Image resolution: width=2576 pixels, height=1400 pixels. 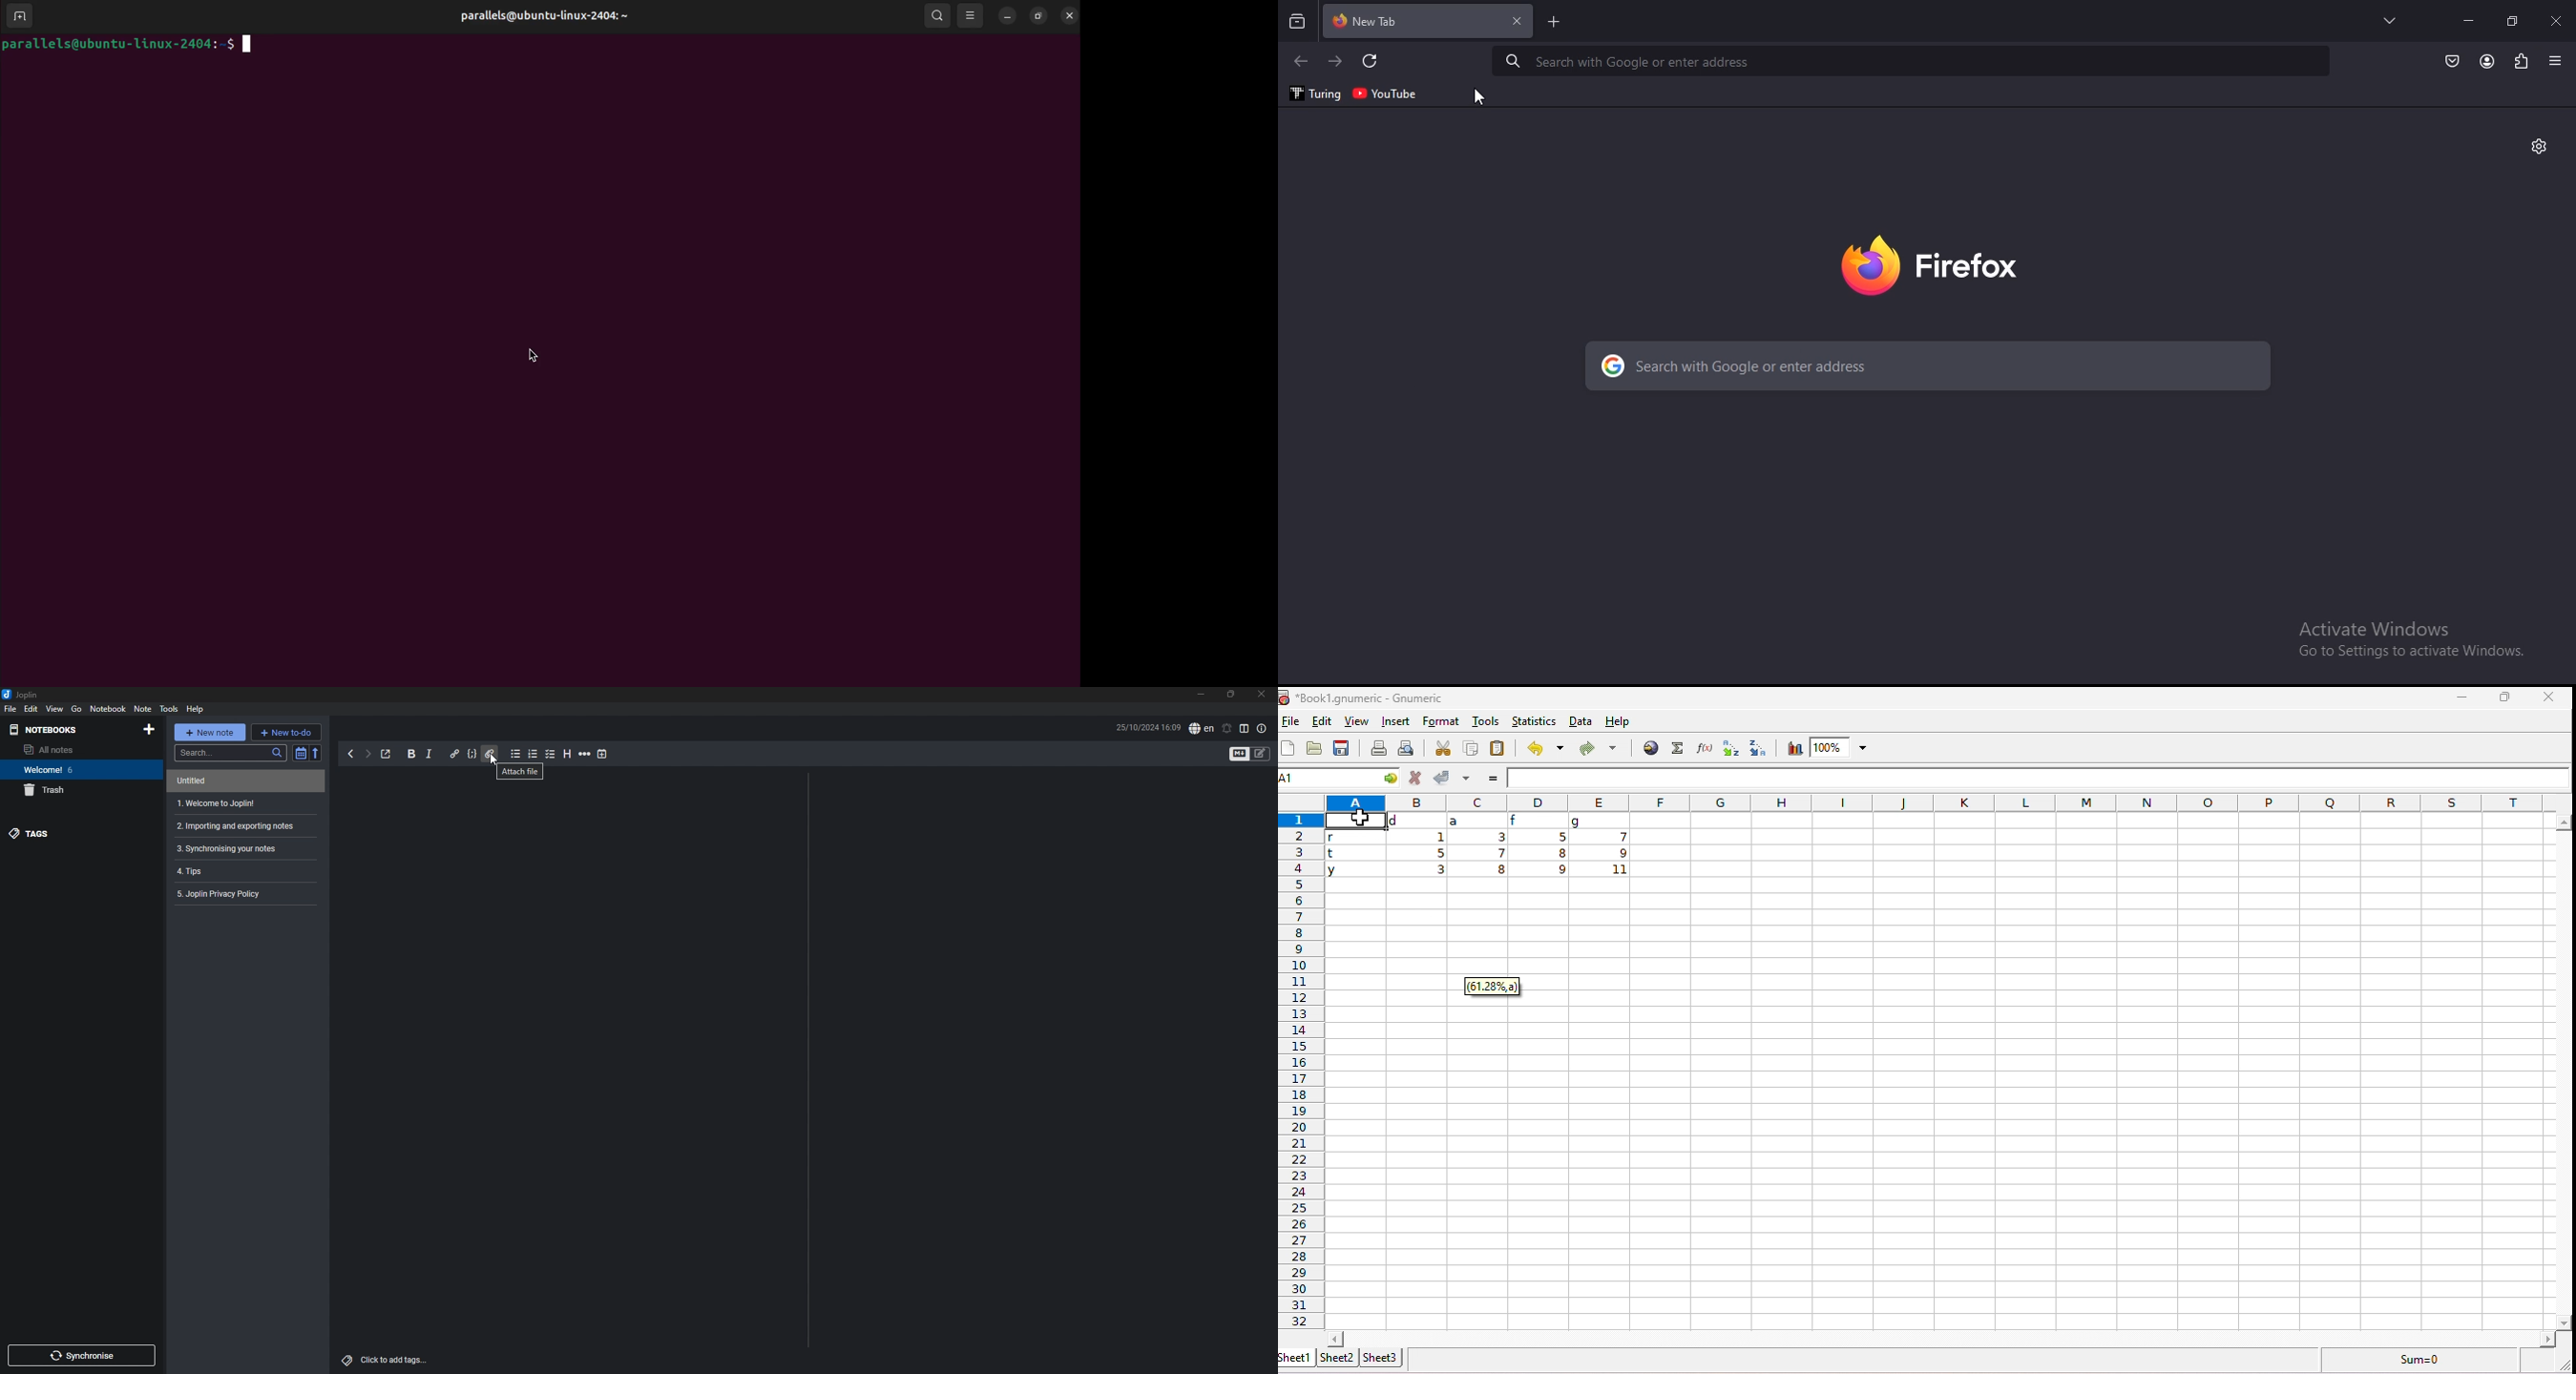 I want to click on Search with Google or enter address, so click(x=1625, y=63).